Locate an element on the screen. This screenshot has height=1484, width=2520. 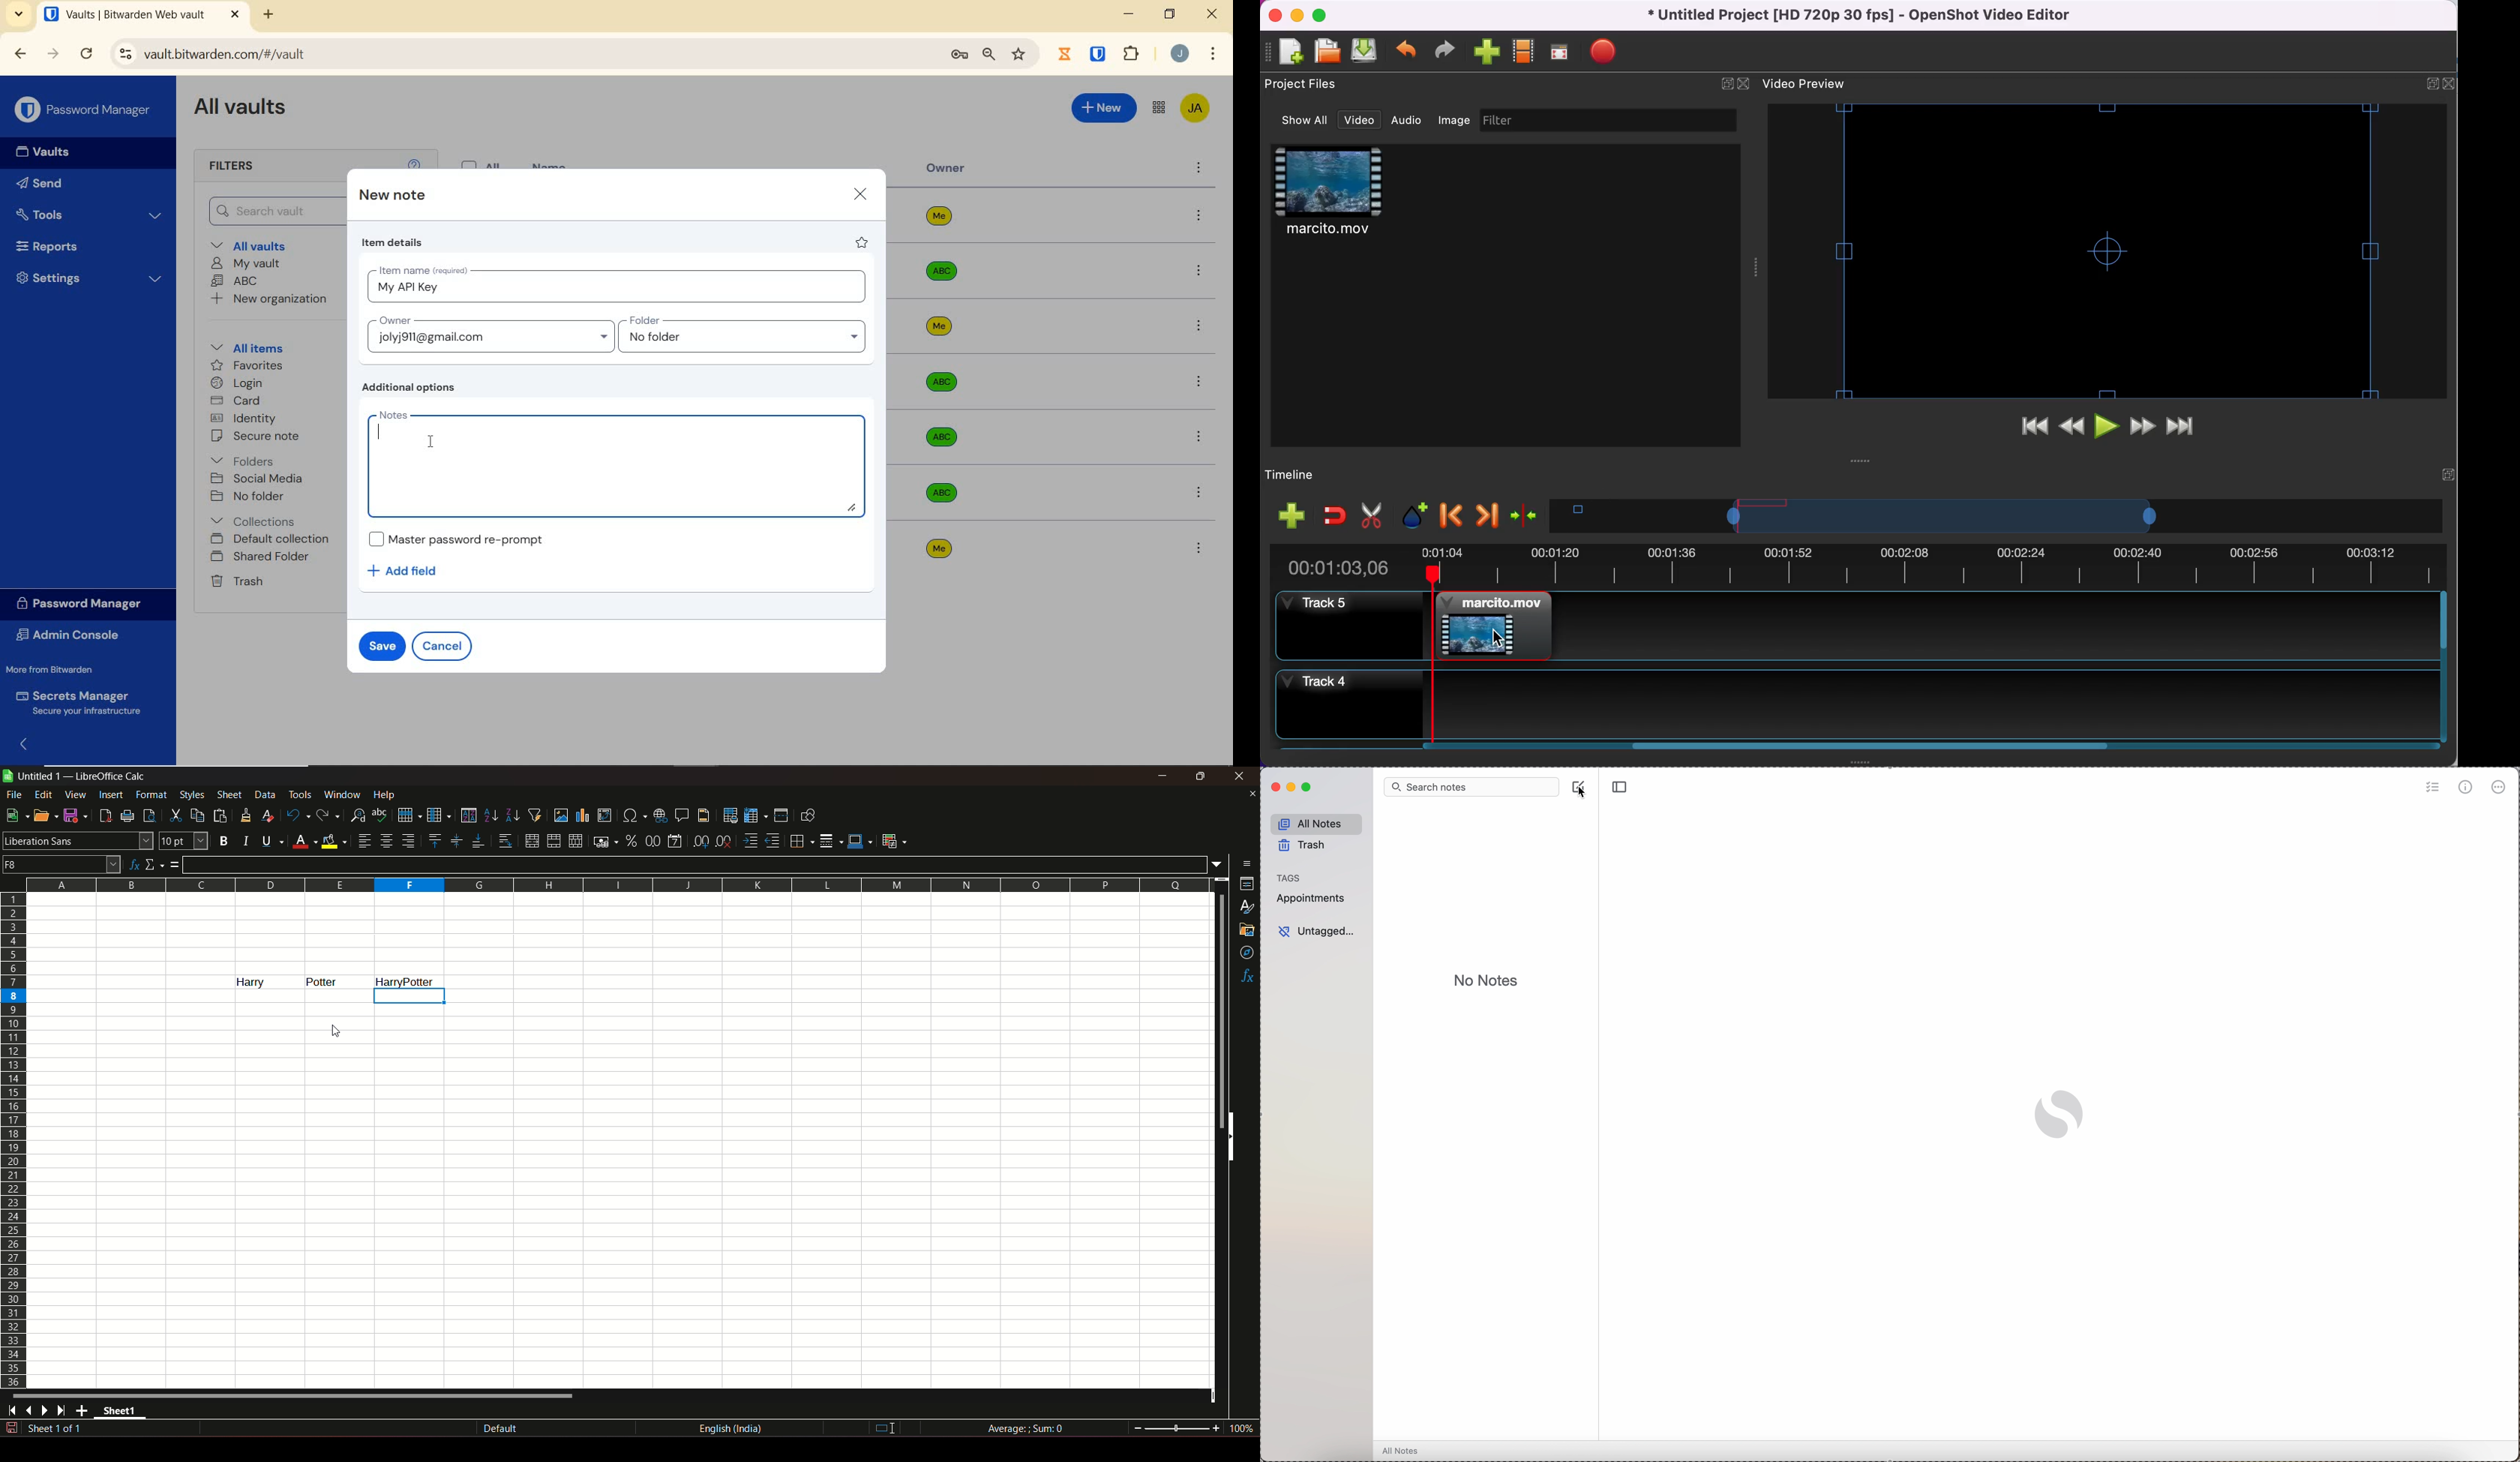
New is located at coordinates (1103, 108).